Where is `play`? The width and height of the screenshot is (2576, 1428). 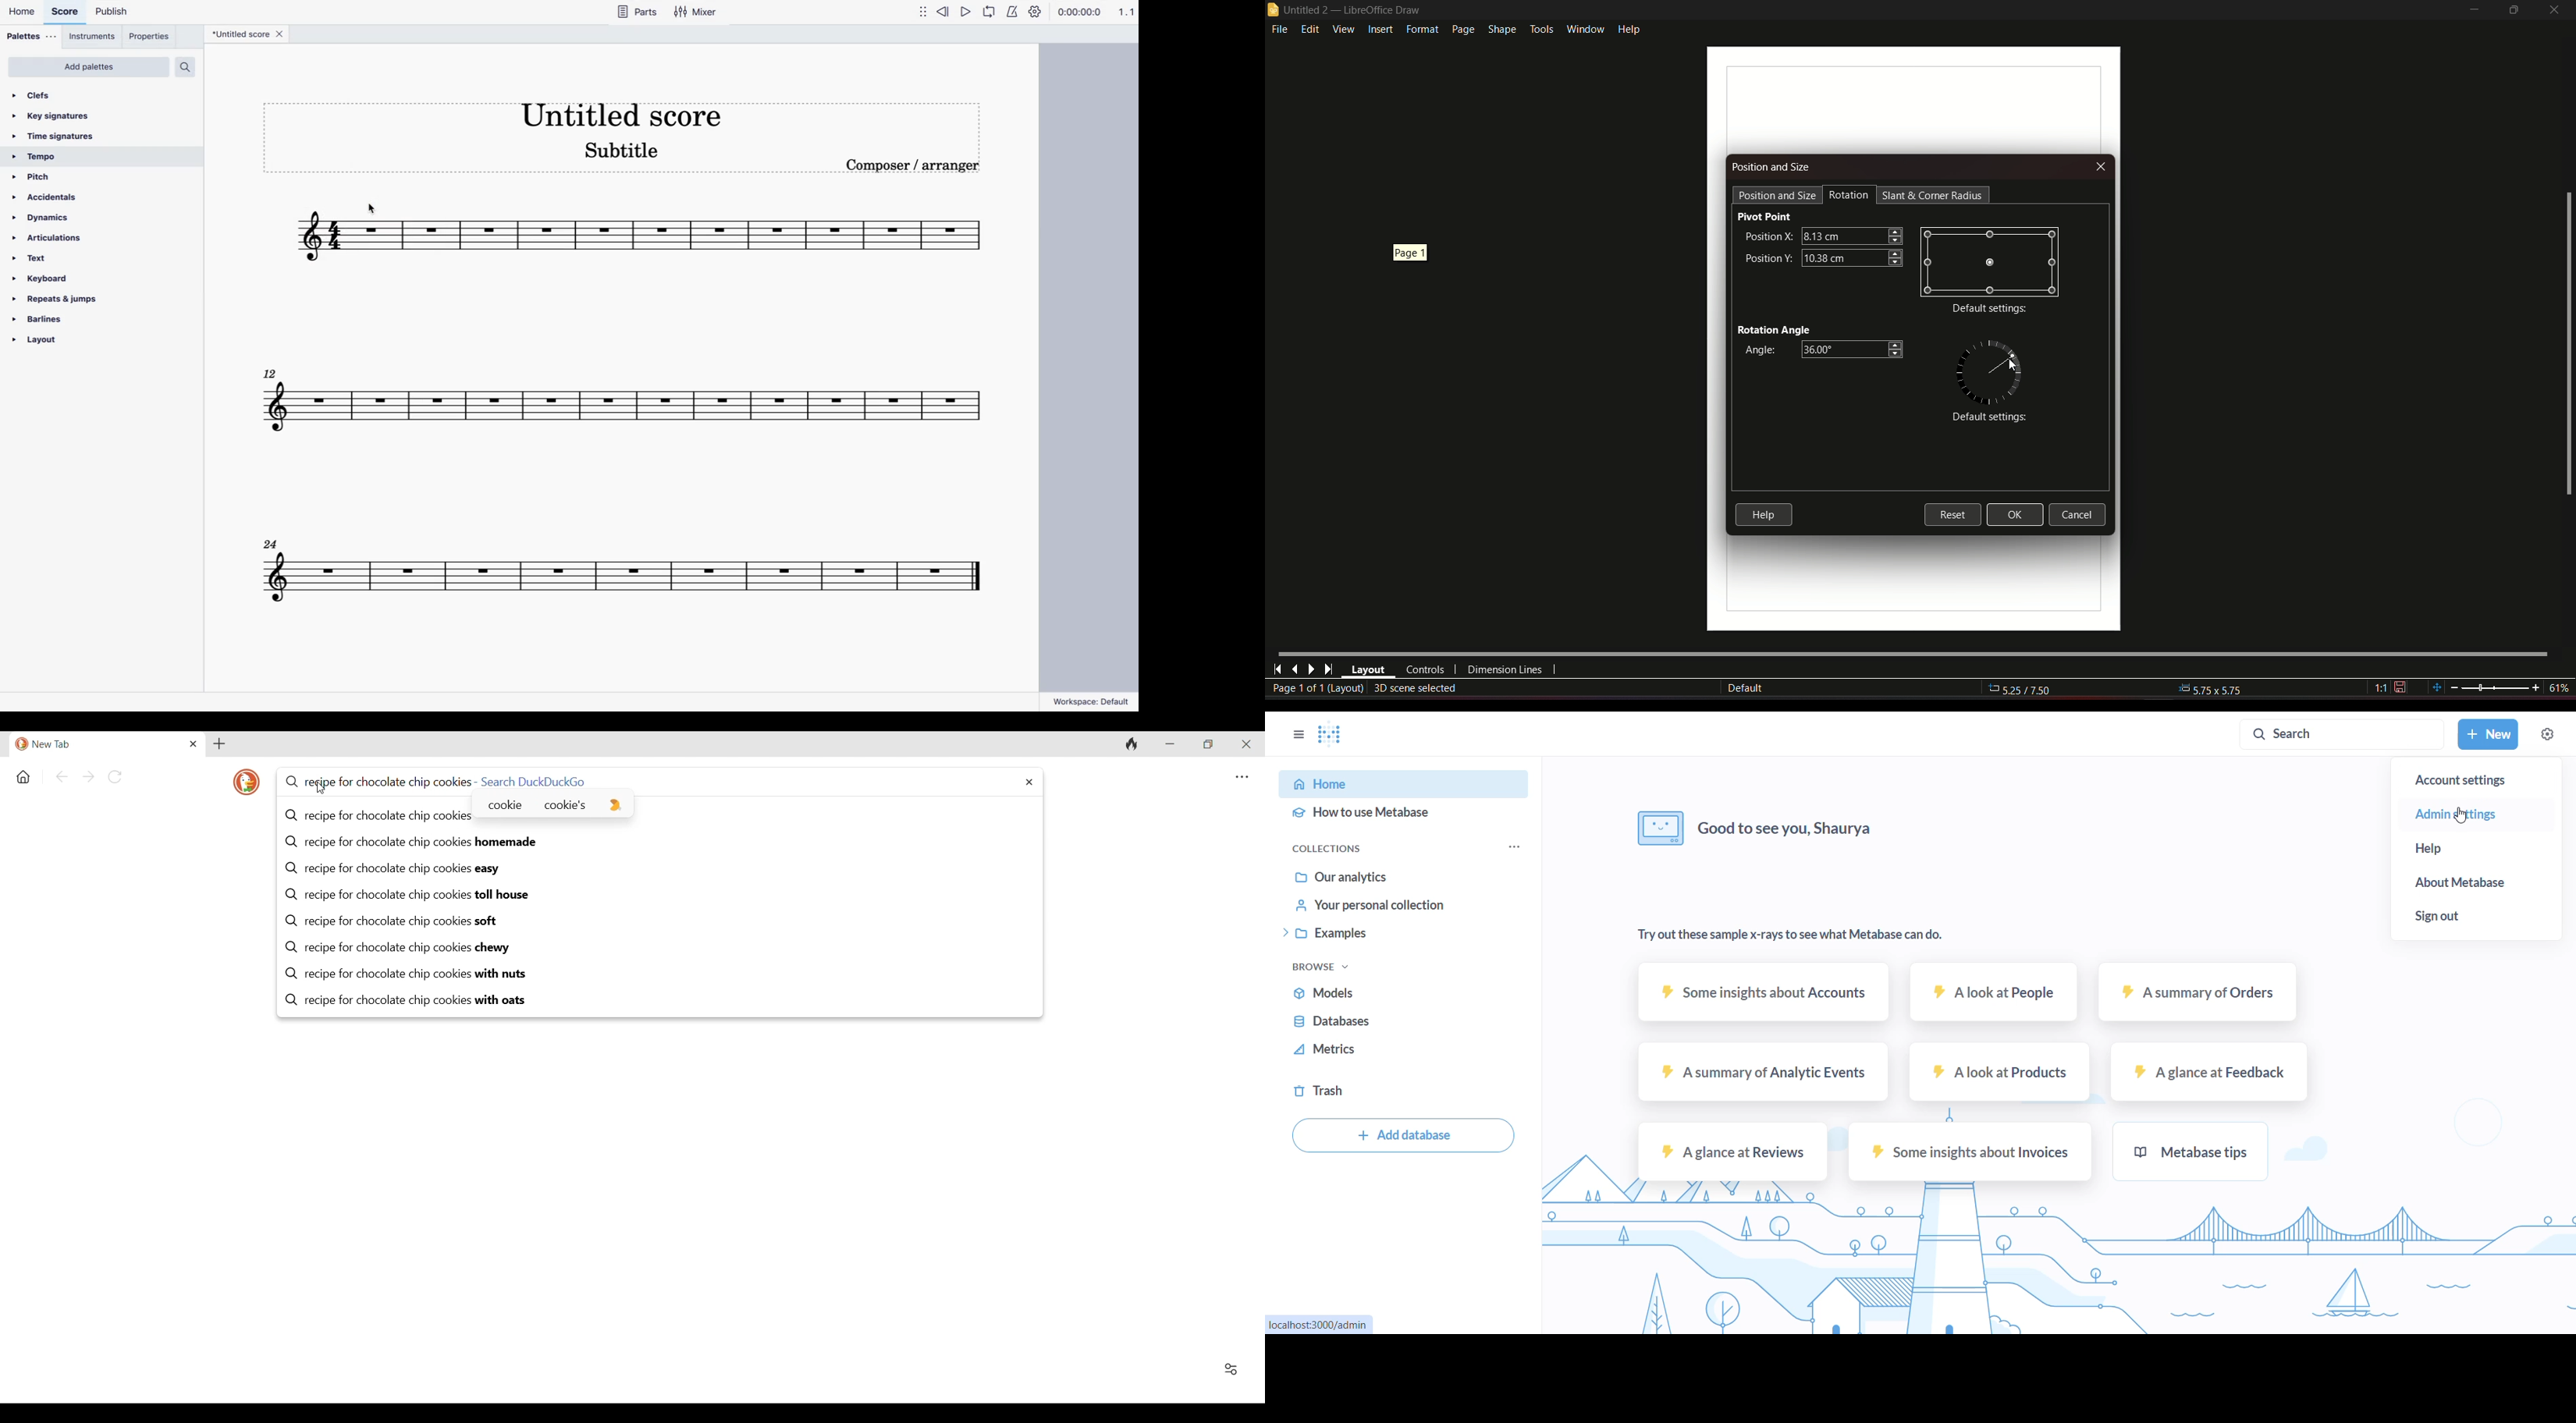 play is located at coordinates (967, 12).